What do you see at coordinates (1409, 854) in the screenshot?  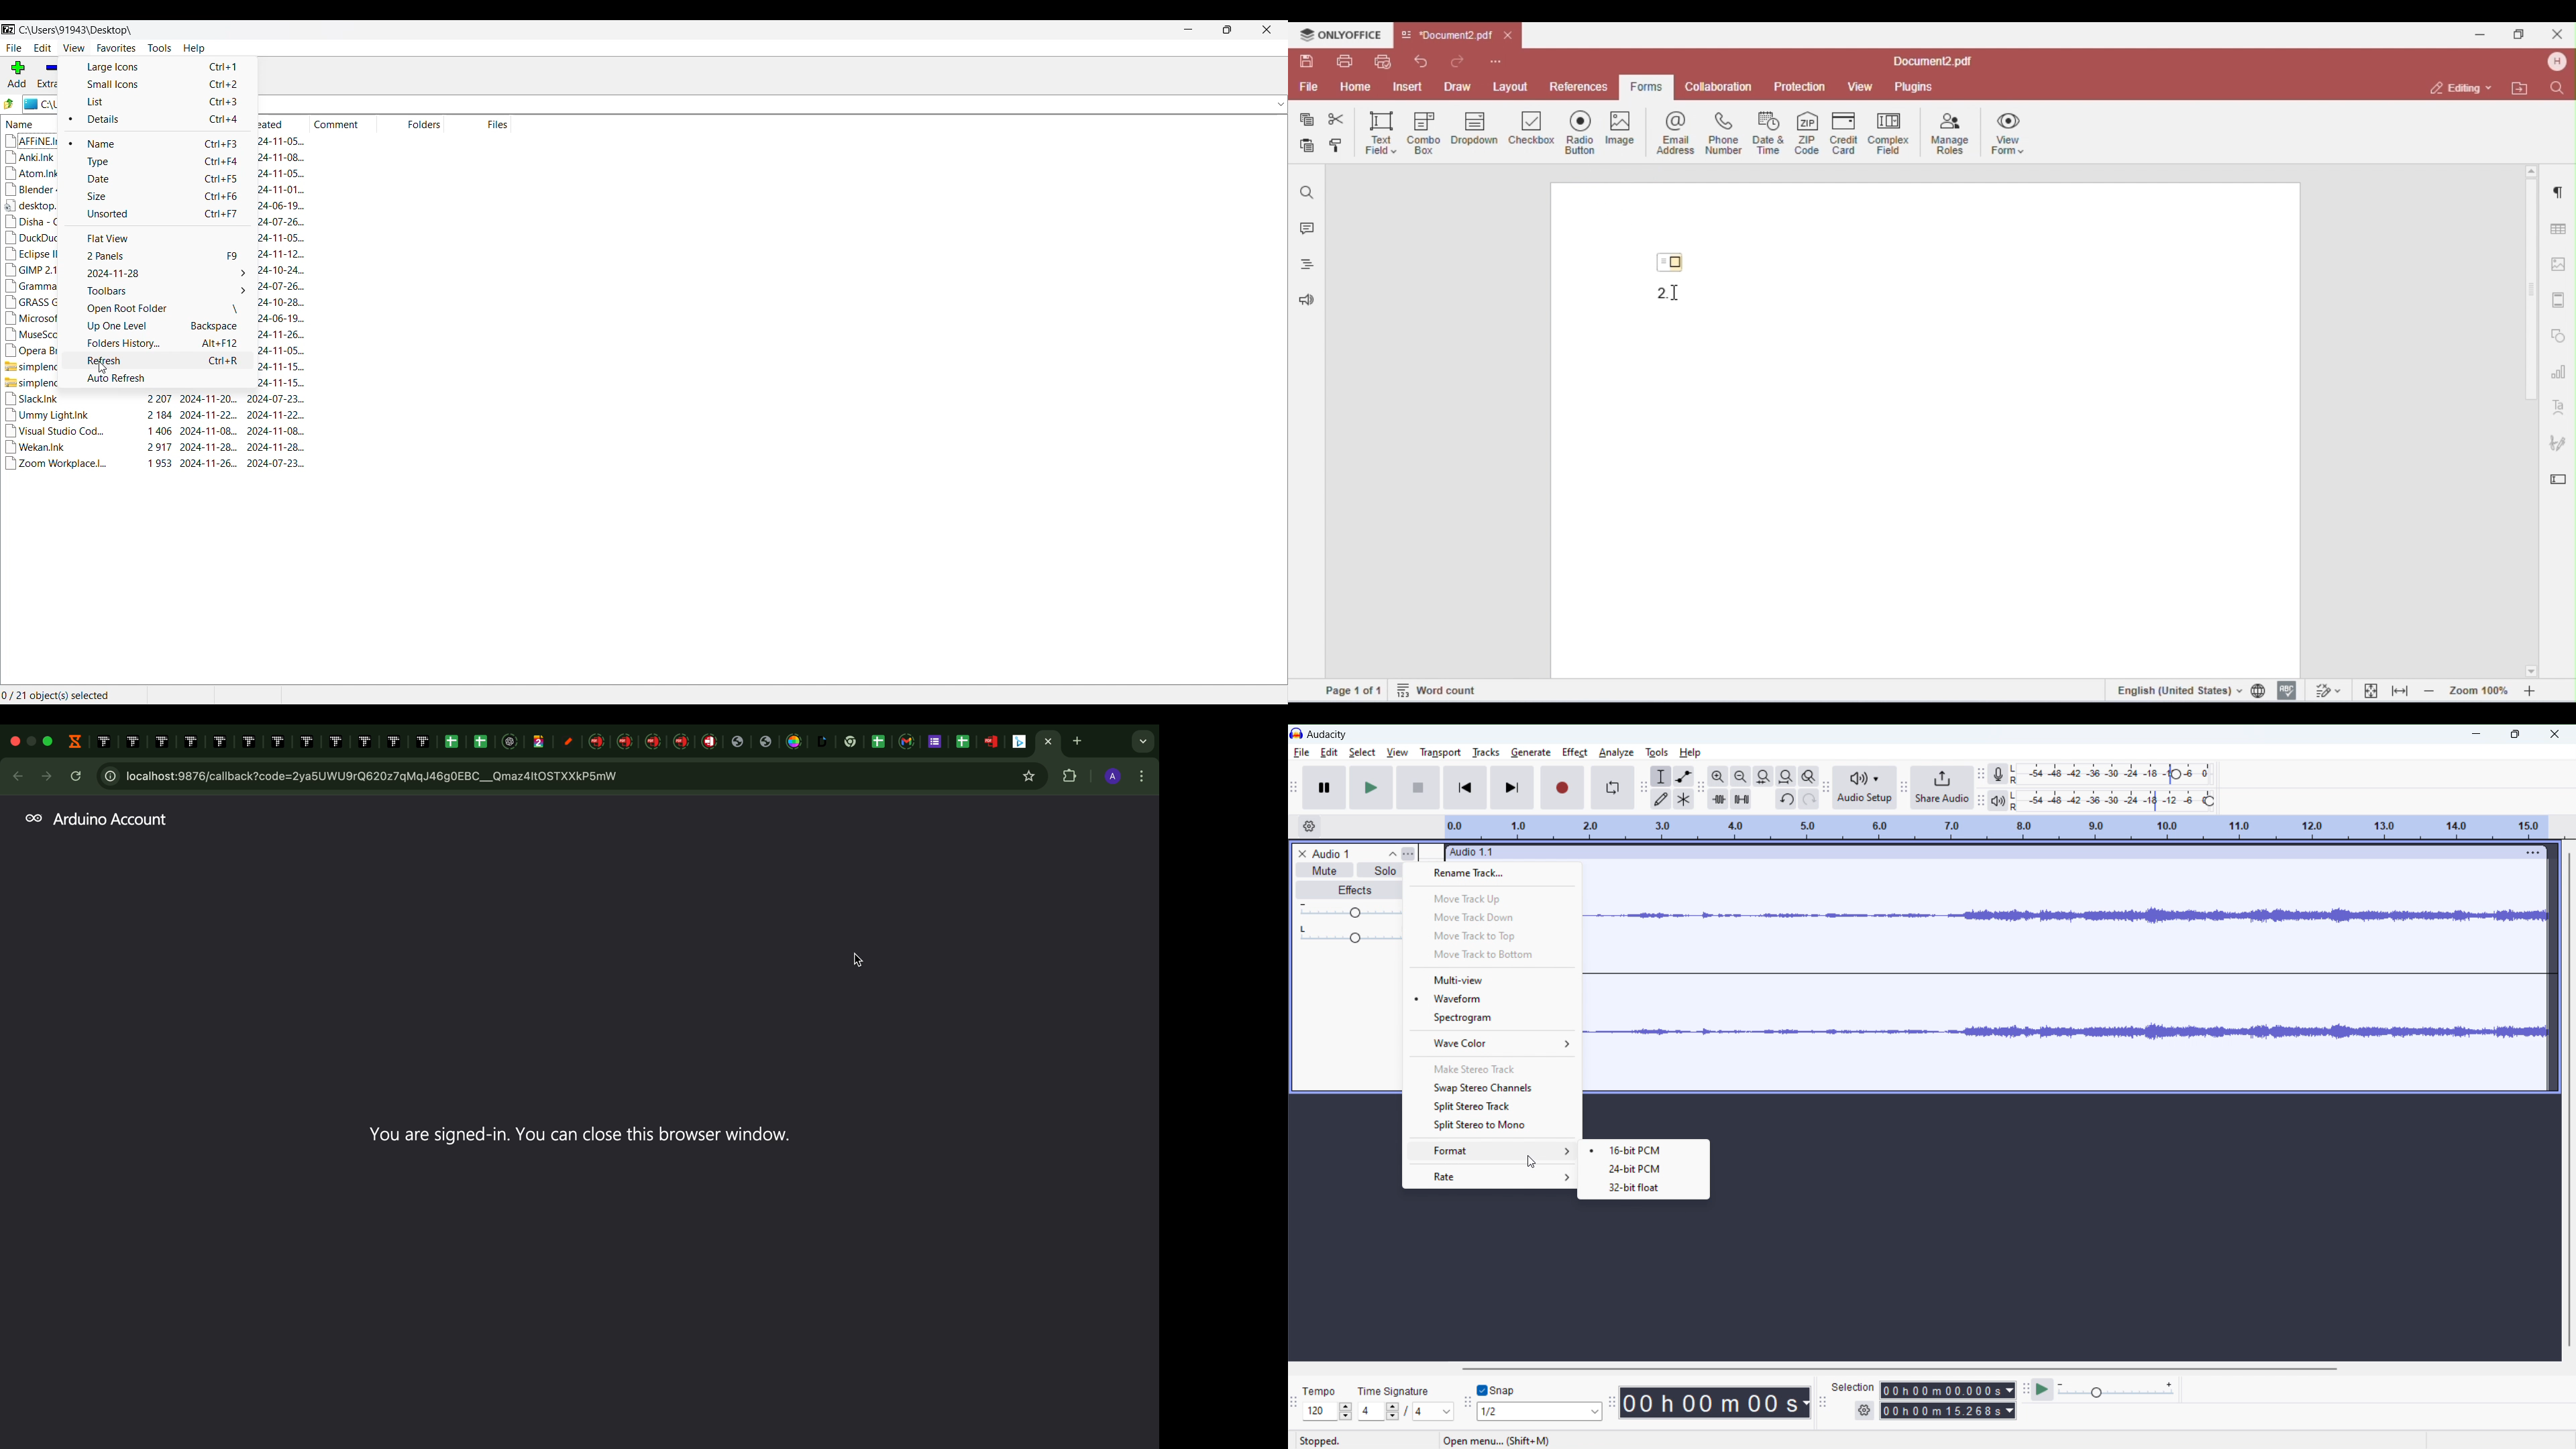 I see `view menu` at bounding box center [1409, 854].